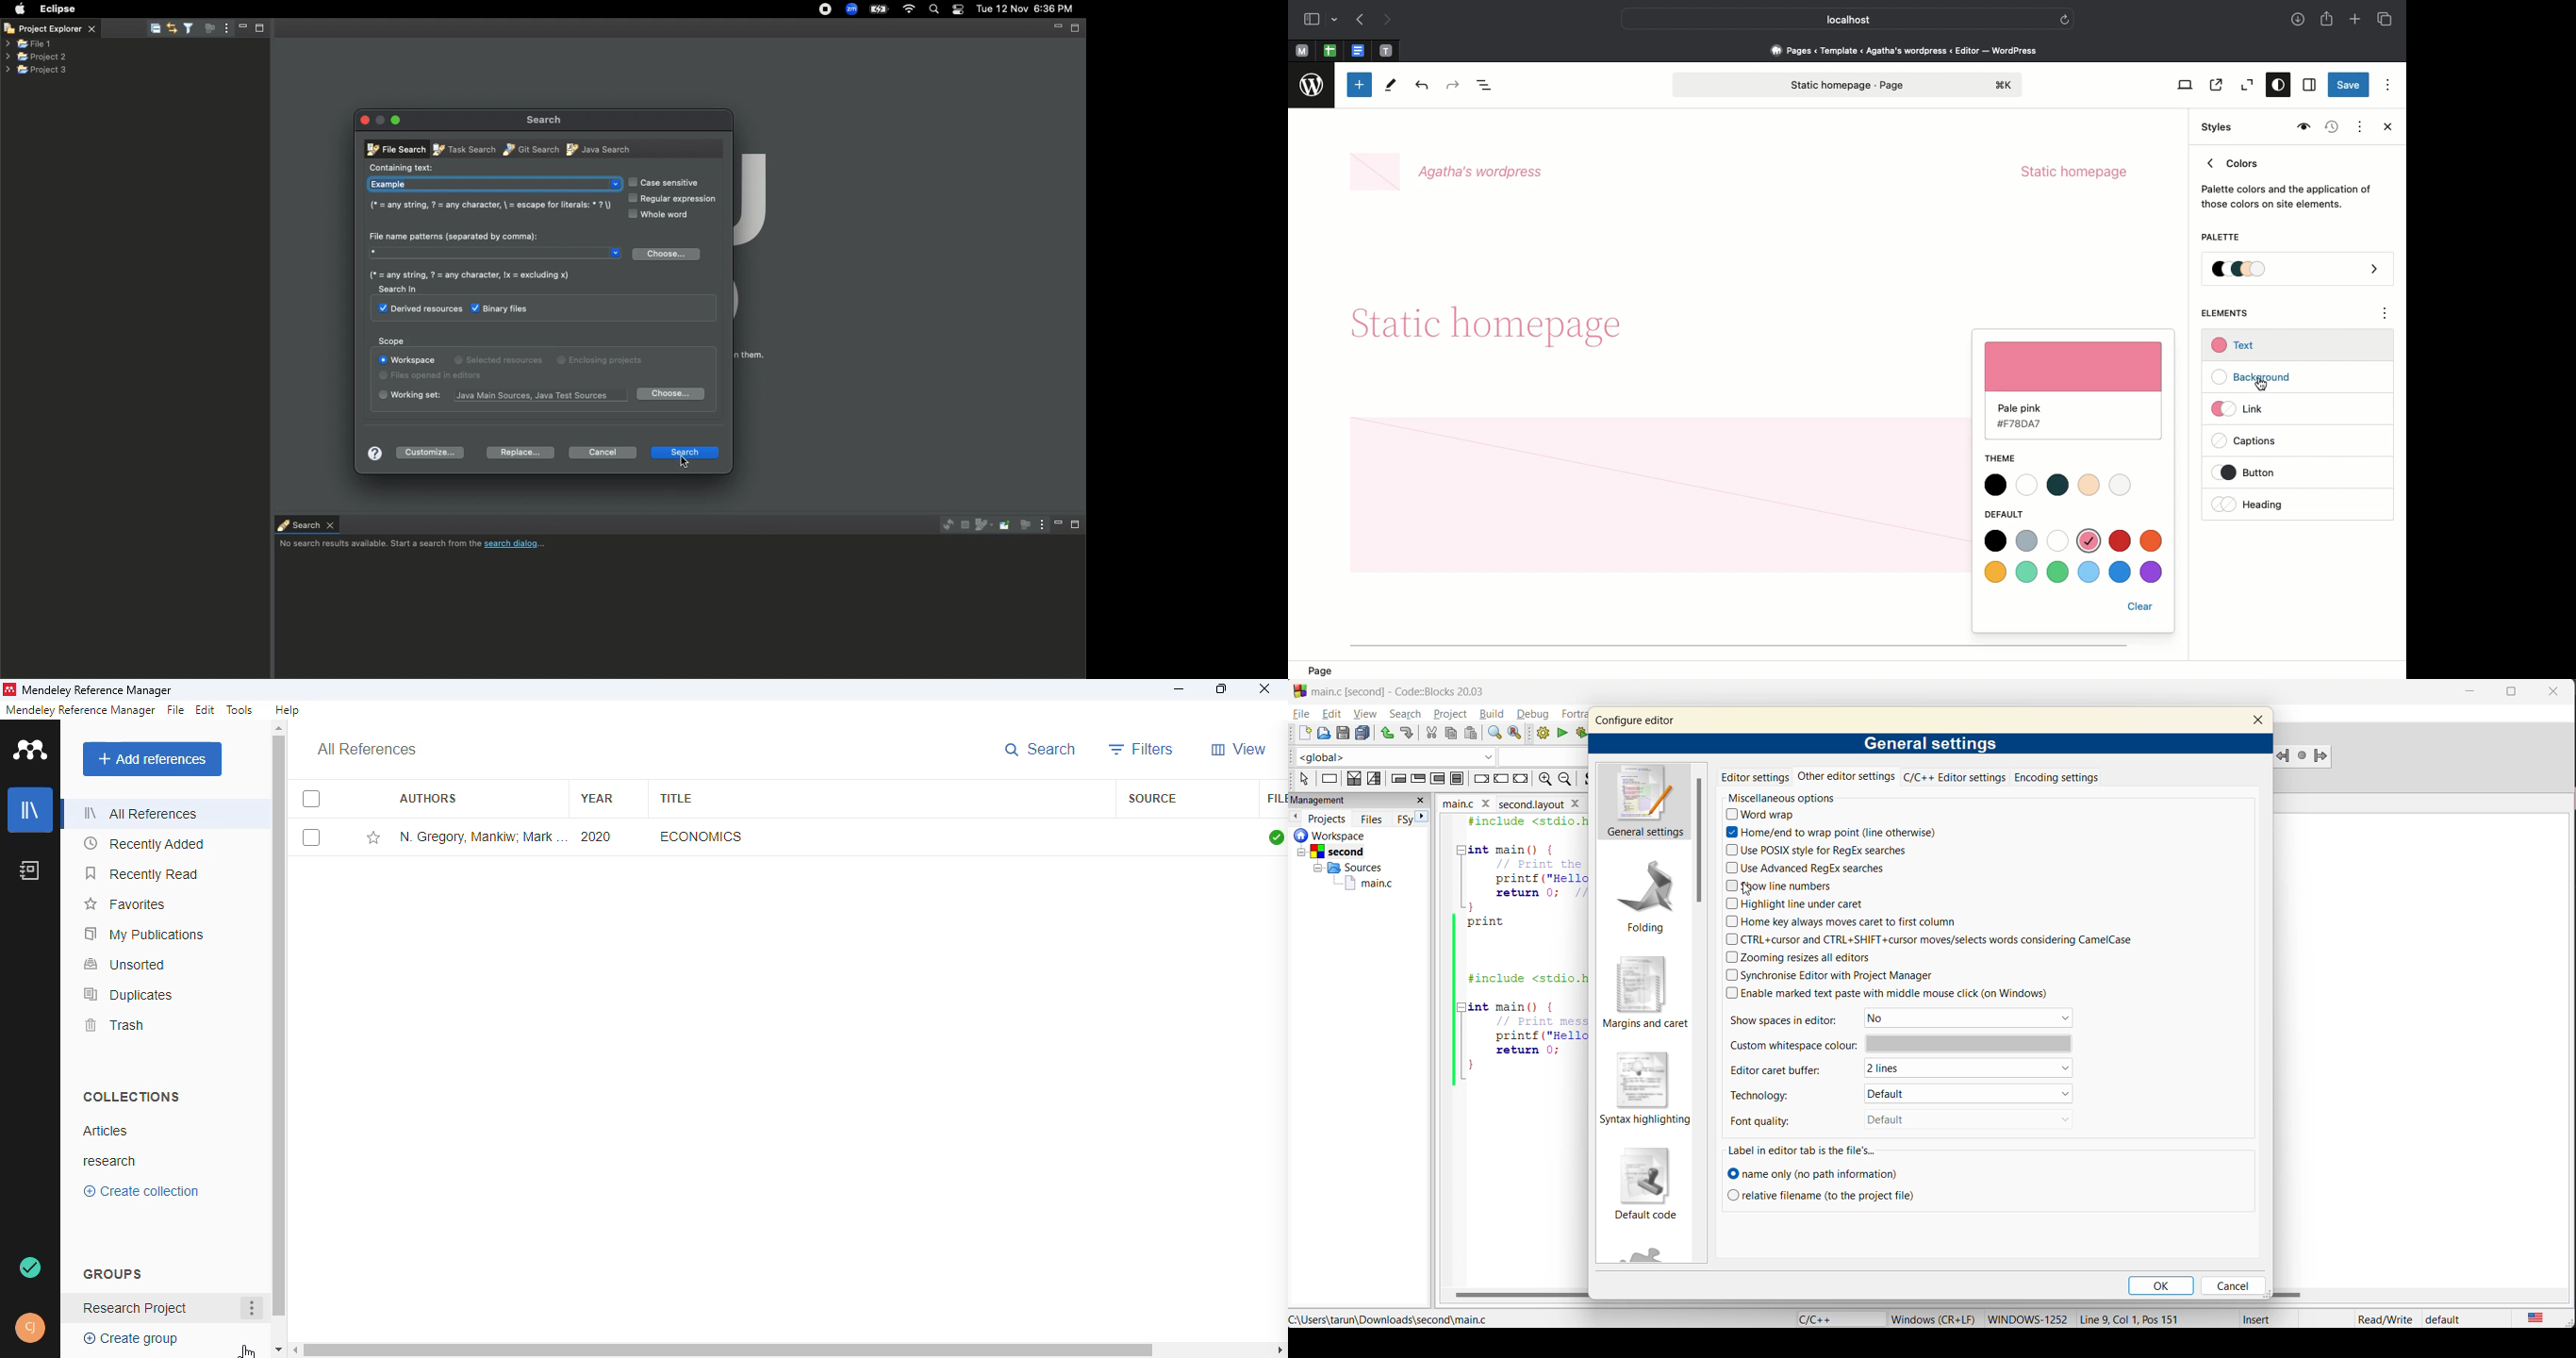 This screenshot has height=1372, width=2576. What do you see at coordinates (368, 748) in the screenshot?
I see `all references` at bounding box center [368, 748].